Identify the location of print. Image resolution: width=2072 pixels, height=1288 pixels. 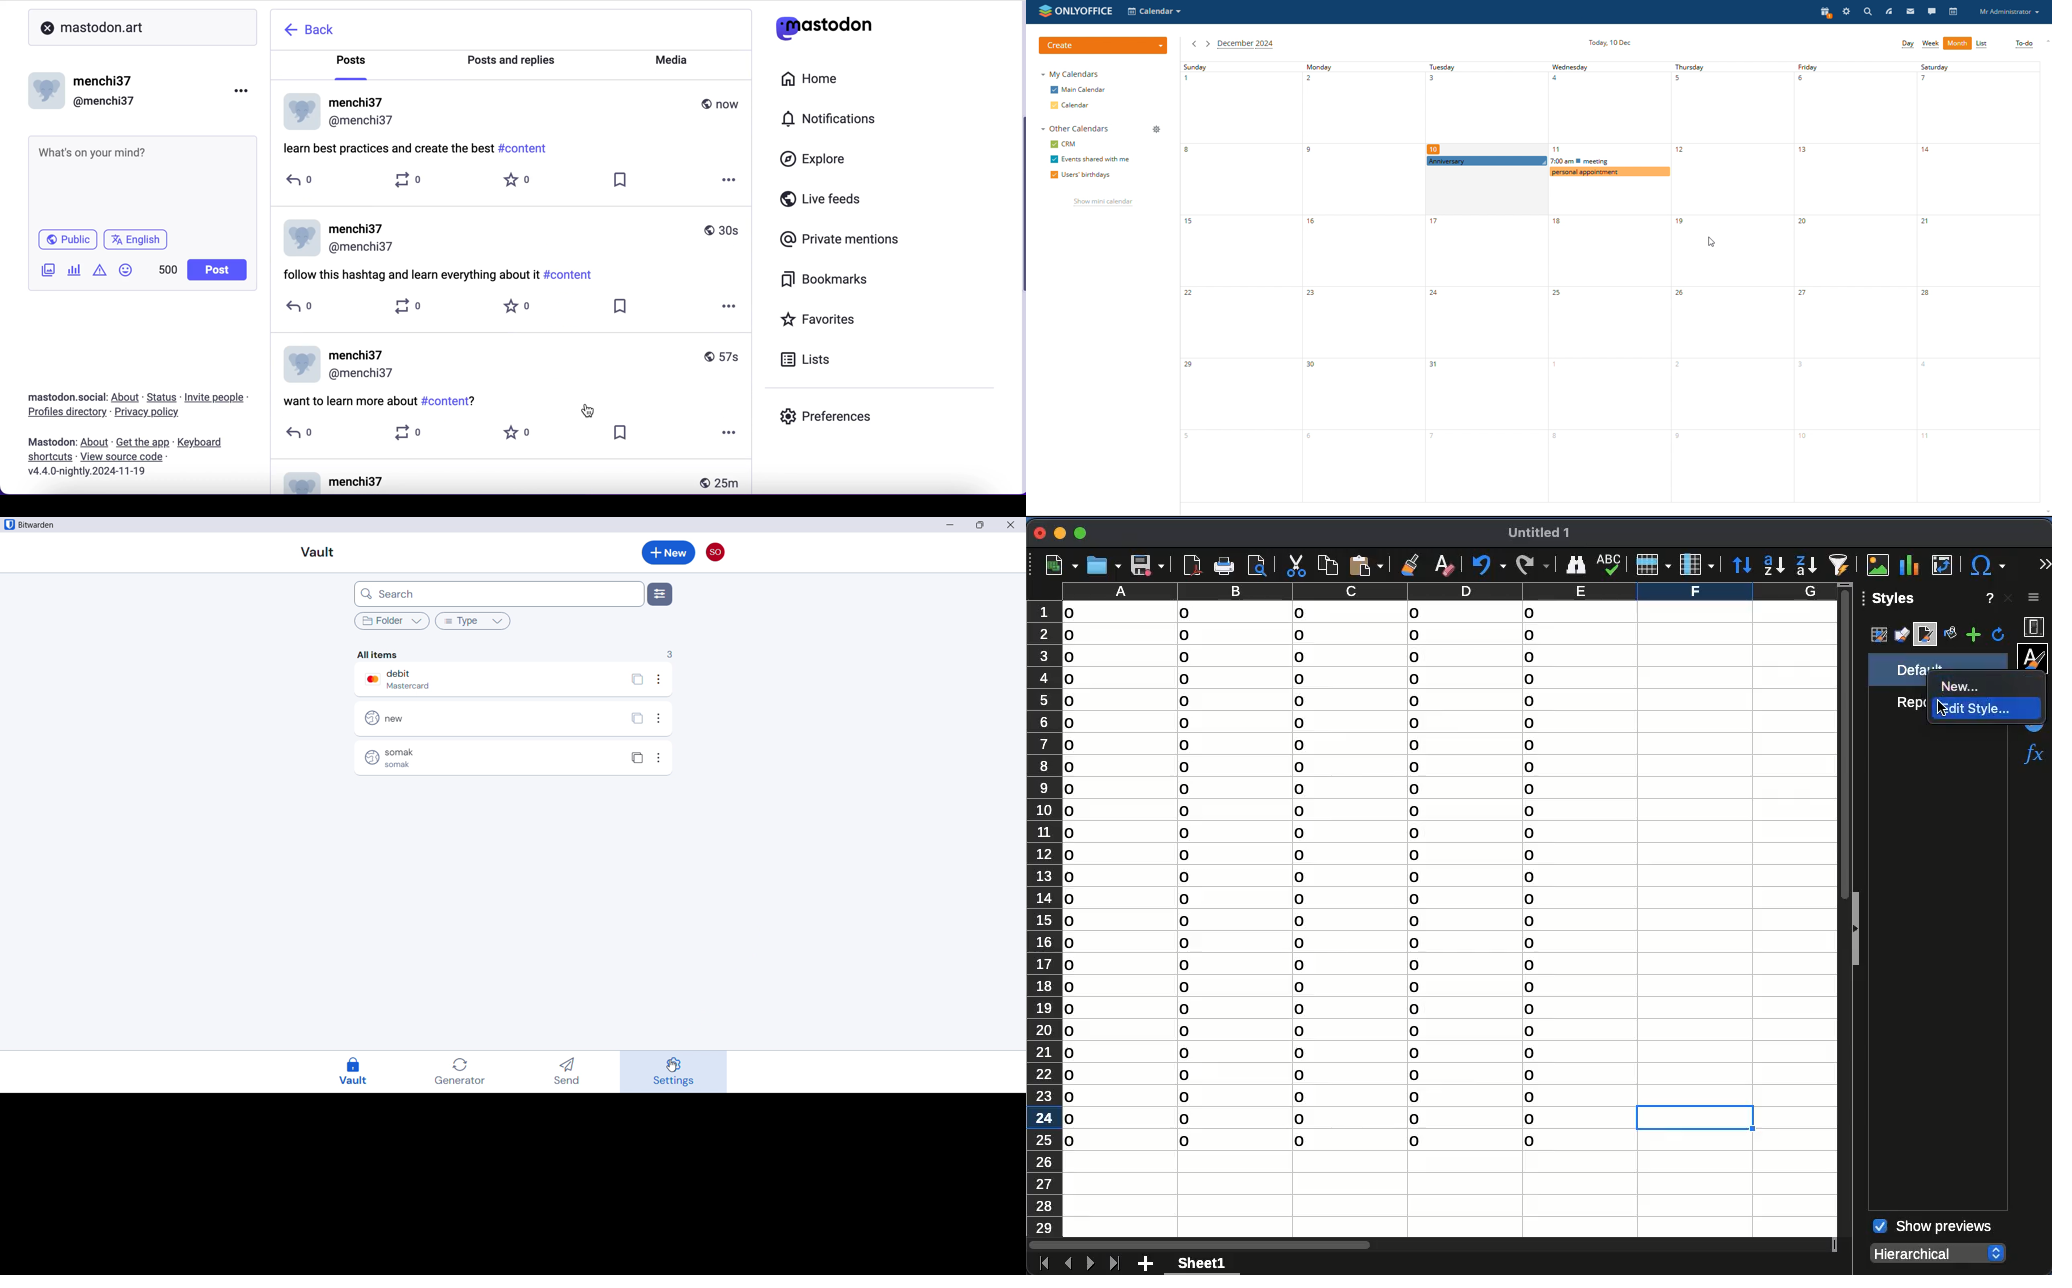
(1224, 566).